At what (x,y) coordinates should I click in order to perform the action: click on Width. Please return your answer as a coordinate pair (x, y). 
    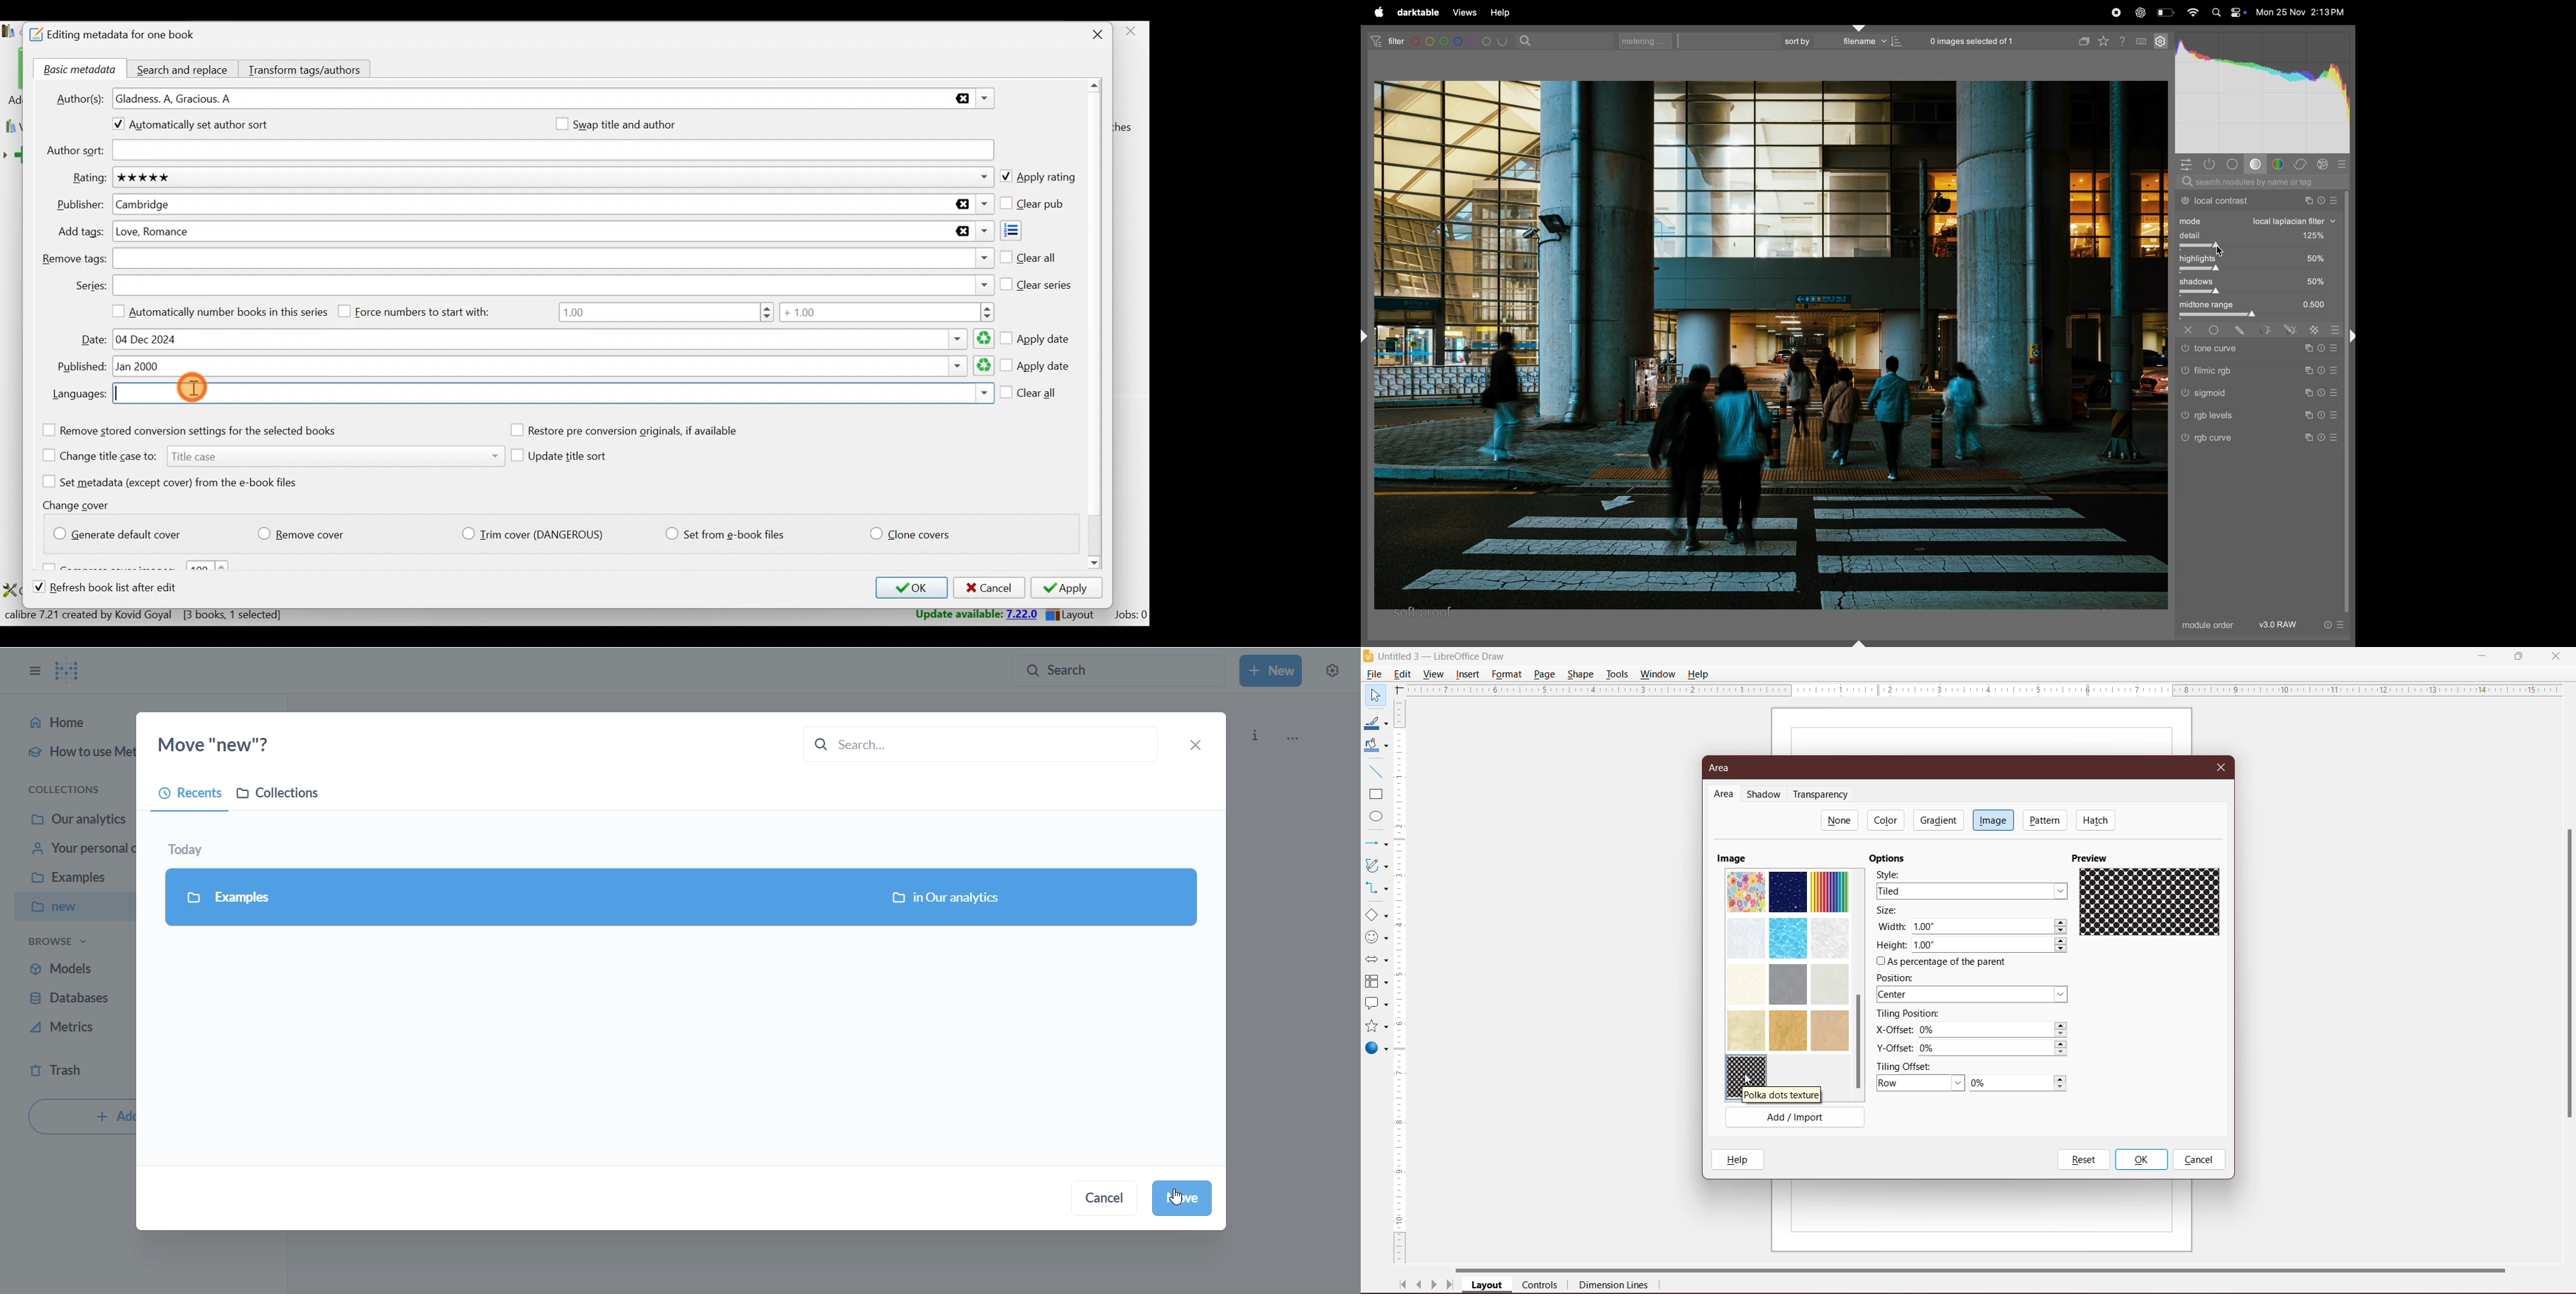
    Looking at the image, I should click on (1891, 926).